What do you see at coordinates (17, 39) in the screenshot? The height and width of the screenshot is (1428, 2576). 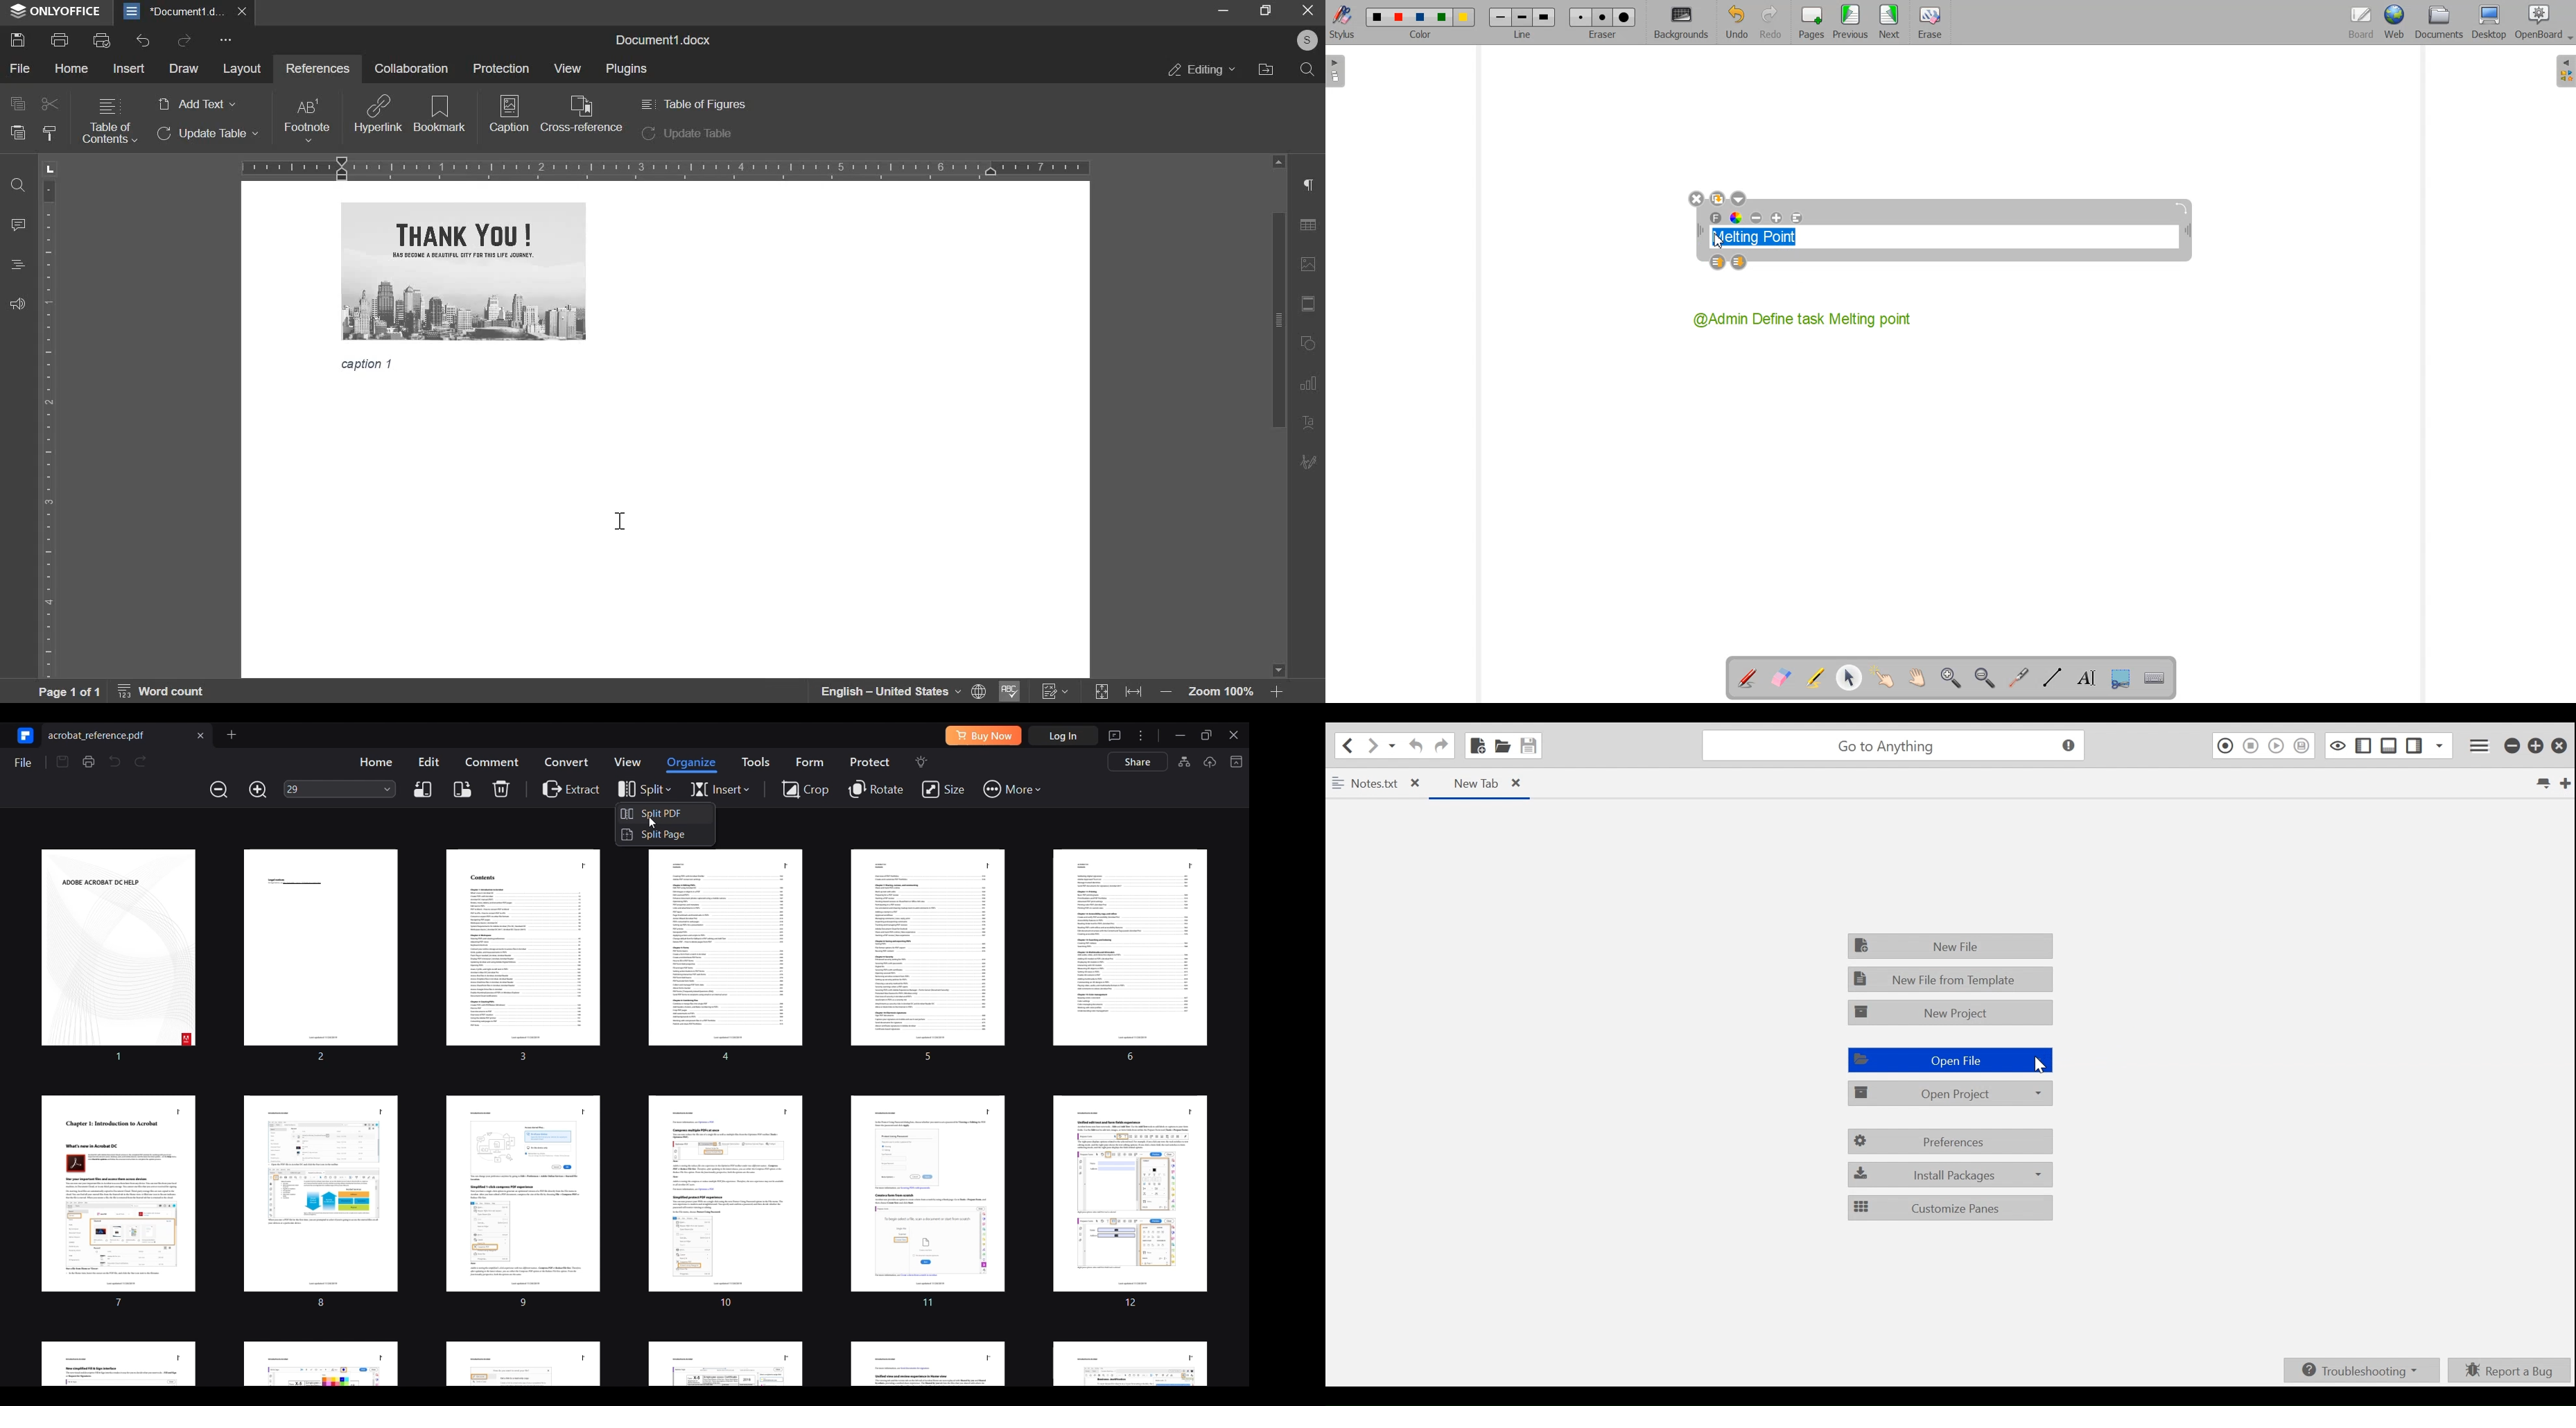 I see `save` at bounding box center [17, 39].